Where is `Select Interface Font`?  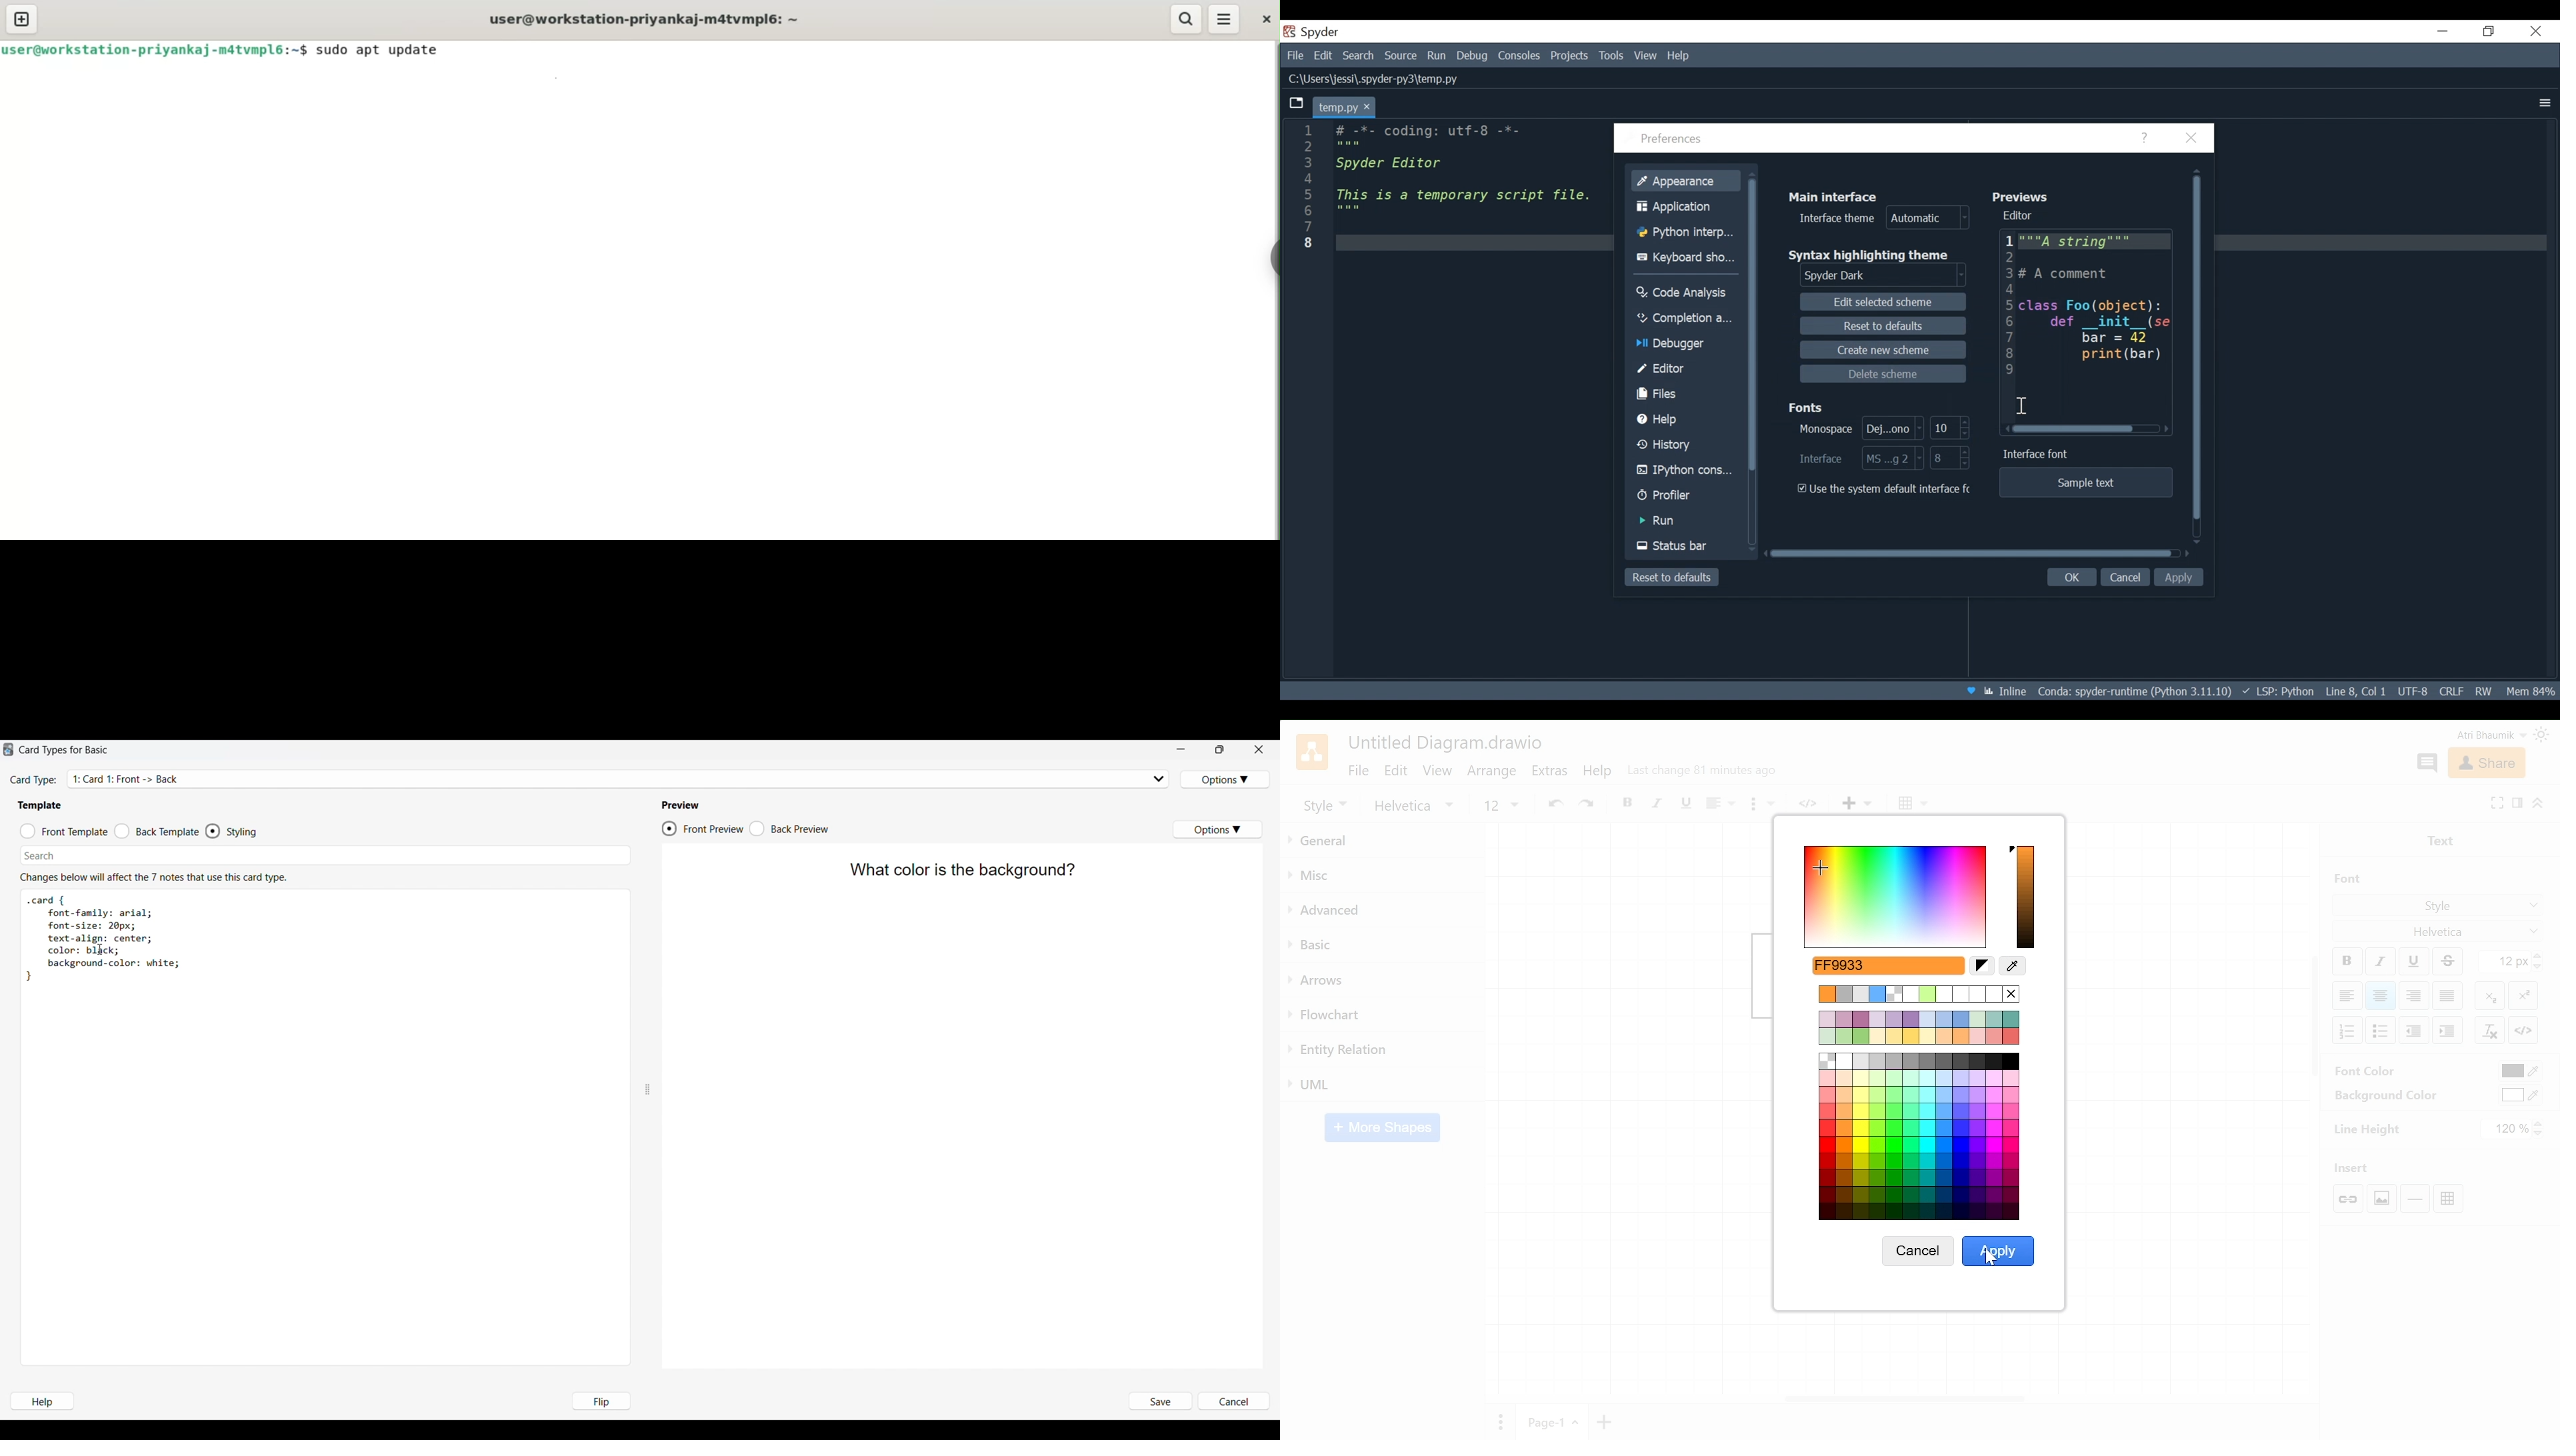 Select Interface Font is located at coordinates (1861, 458).